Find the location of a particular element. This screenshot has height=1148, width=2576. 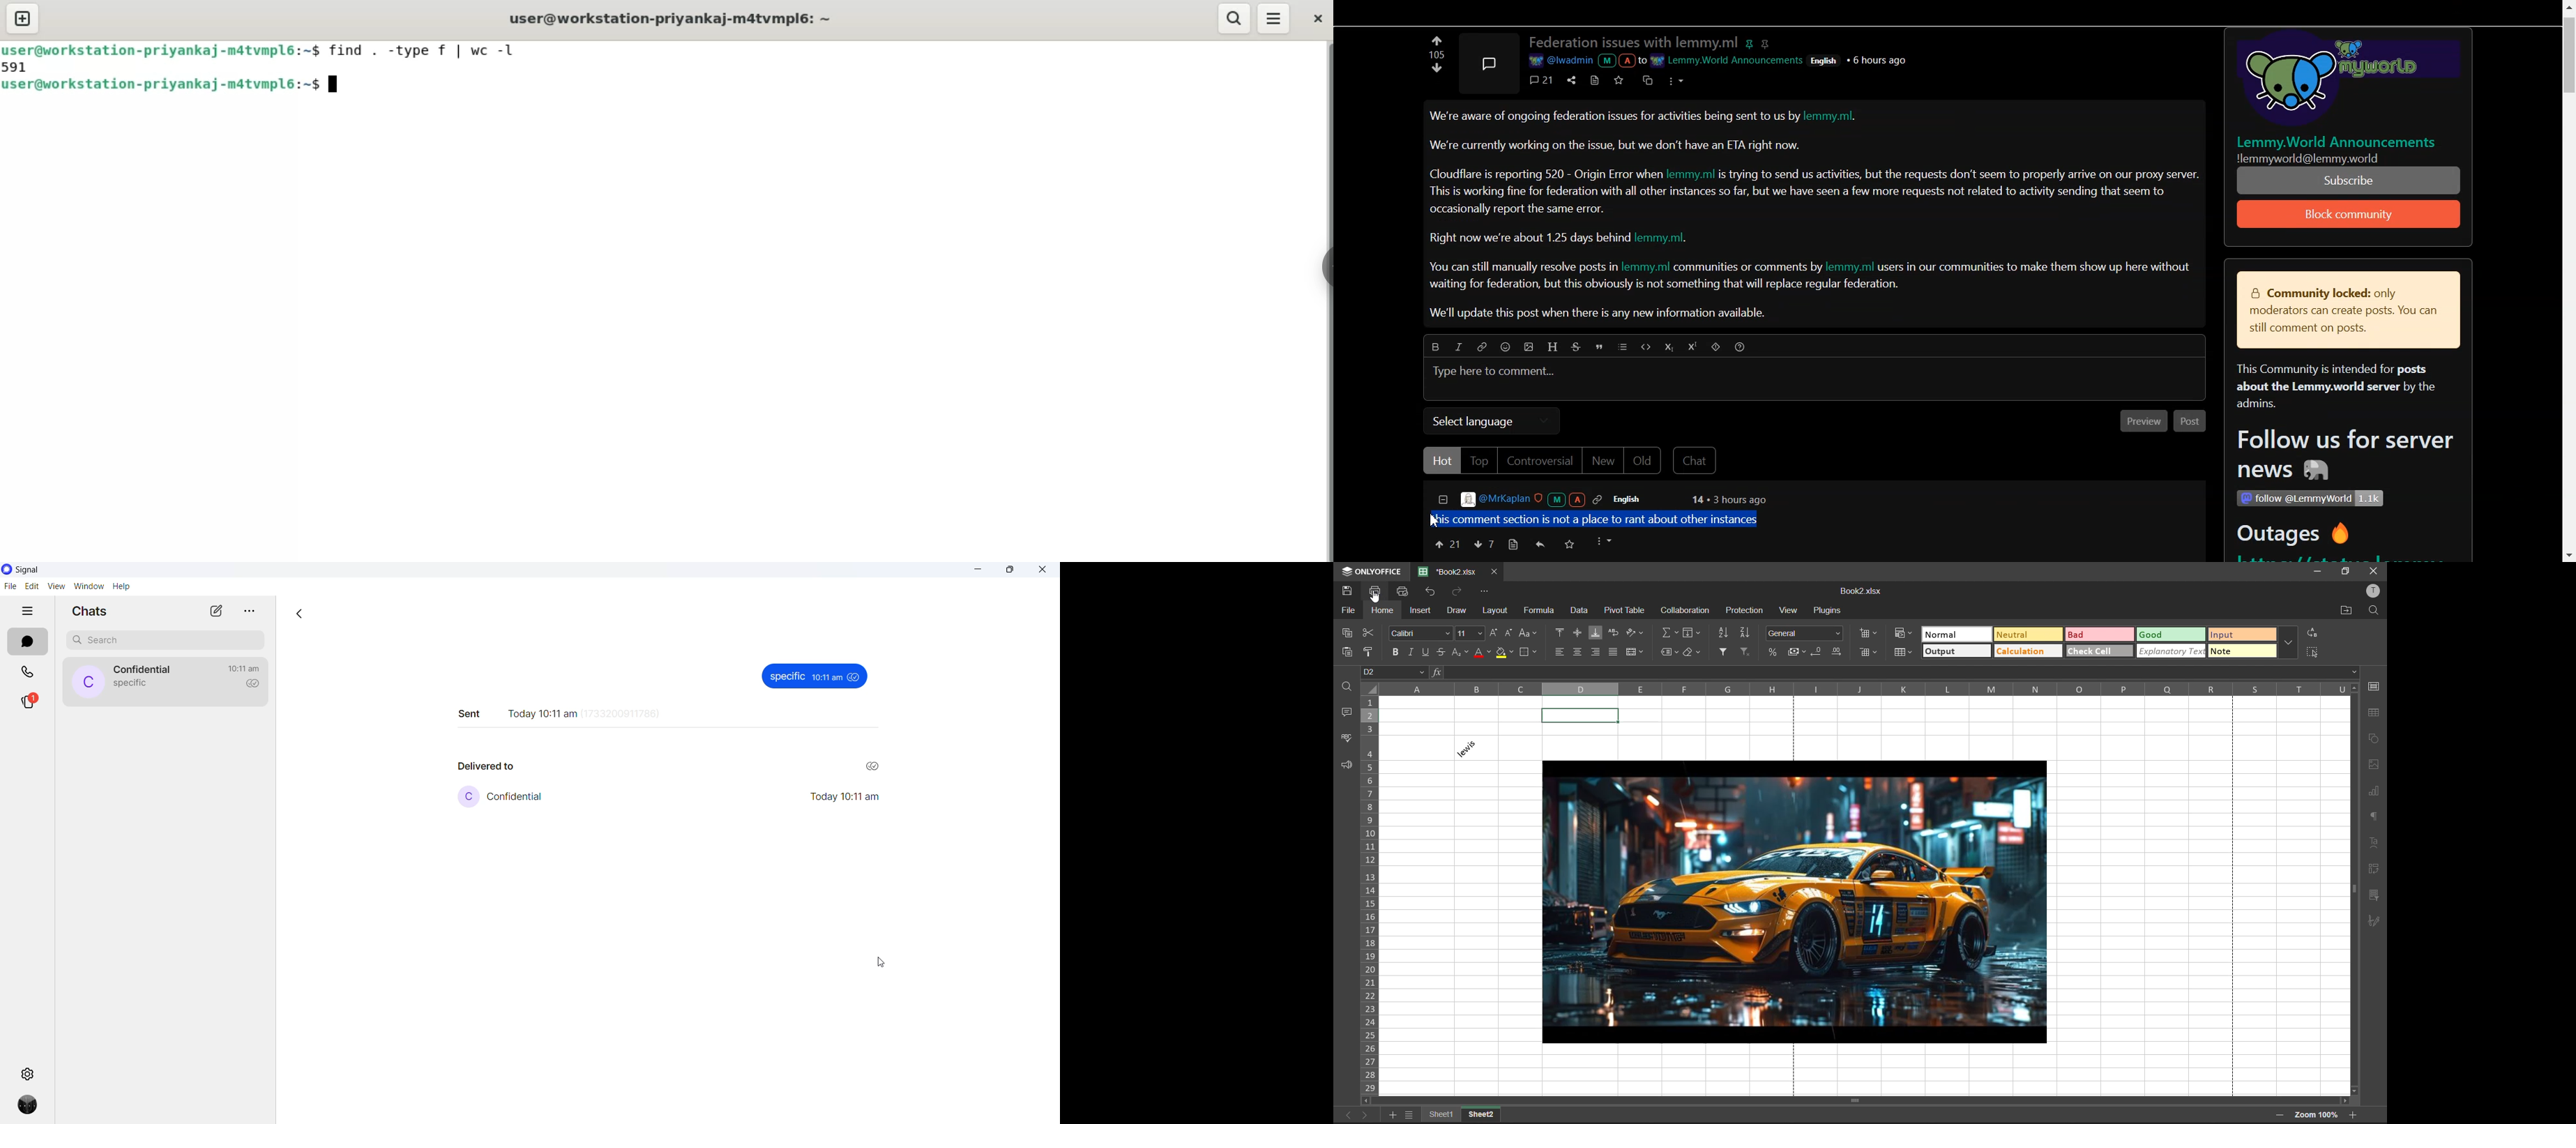

shapes is located at coordinates (2373, 739).